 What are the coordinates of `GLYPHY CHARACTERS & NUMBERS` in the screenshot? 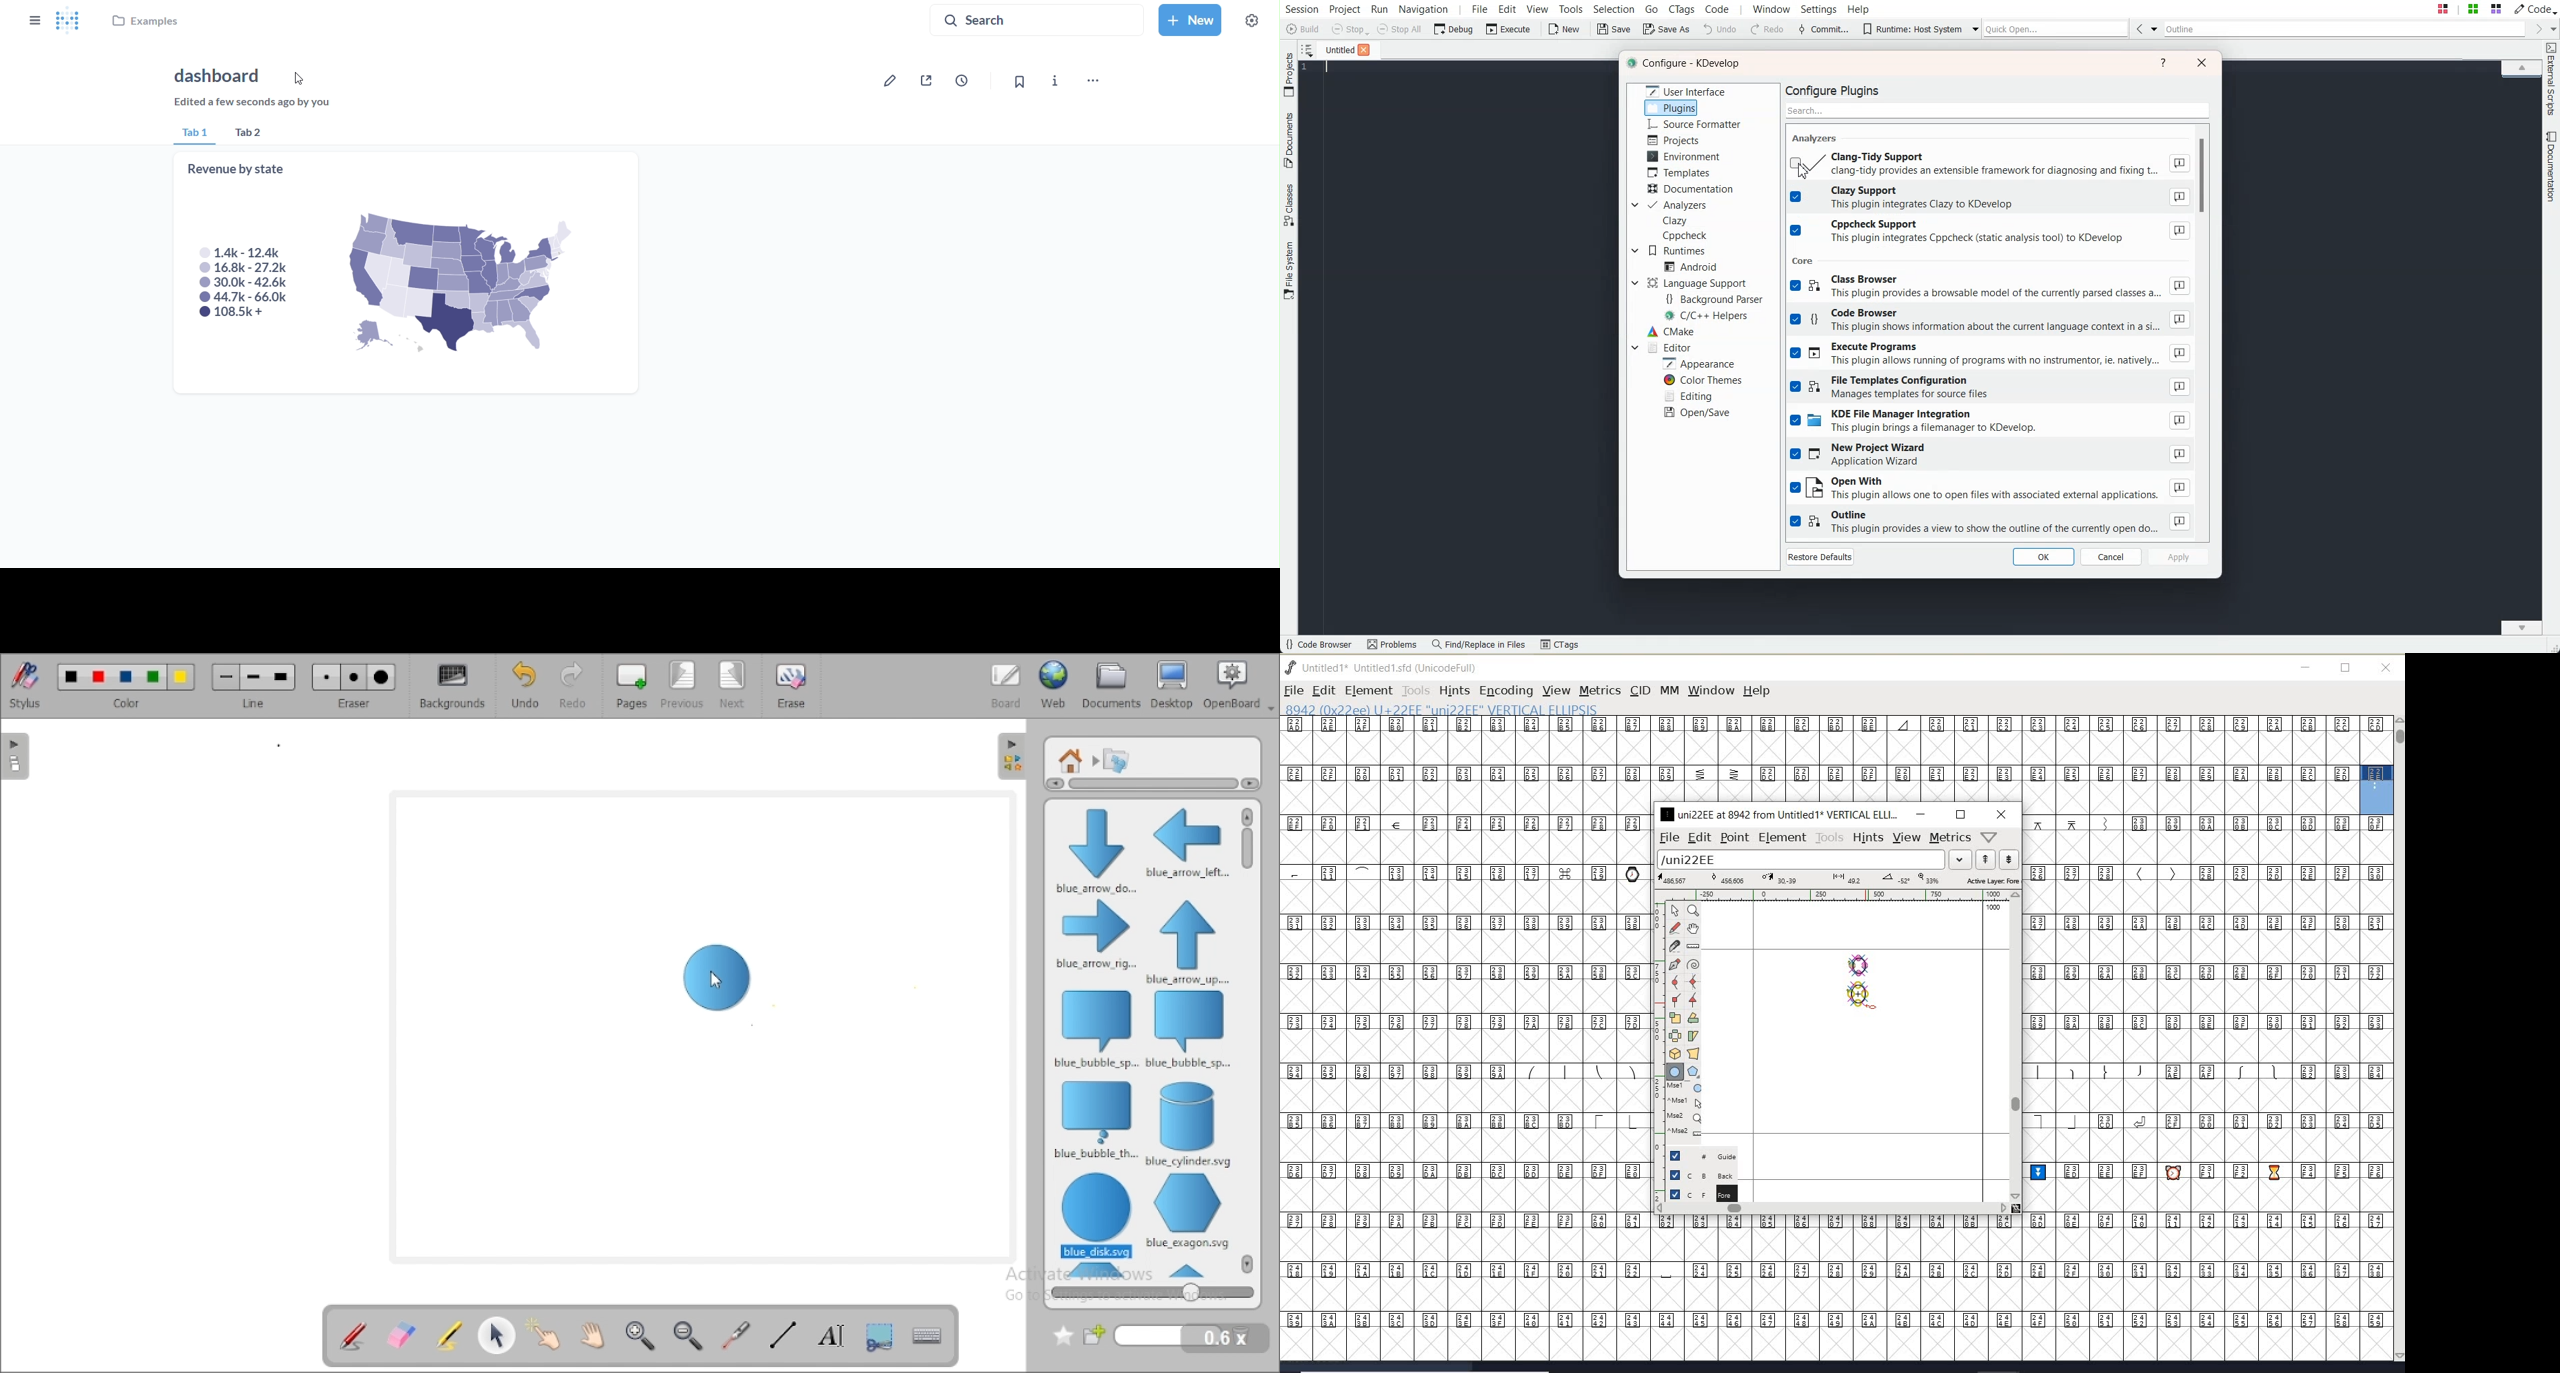 It's located at (1463, 1007).